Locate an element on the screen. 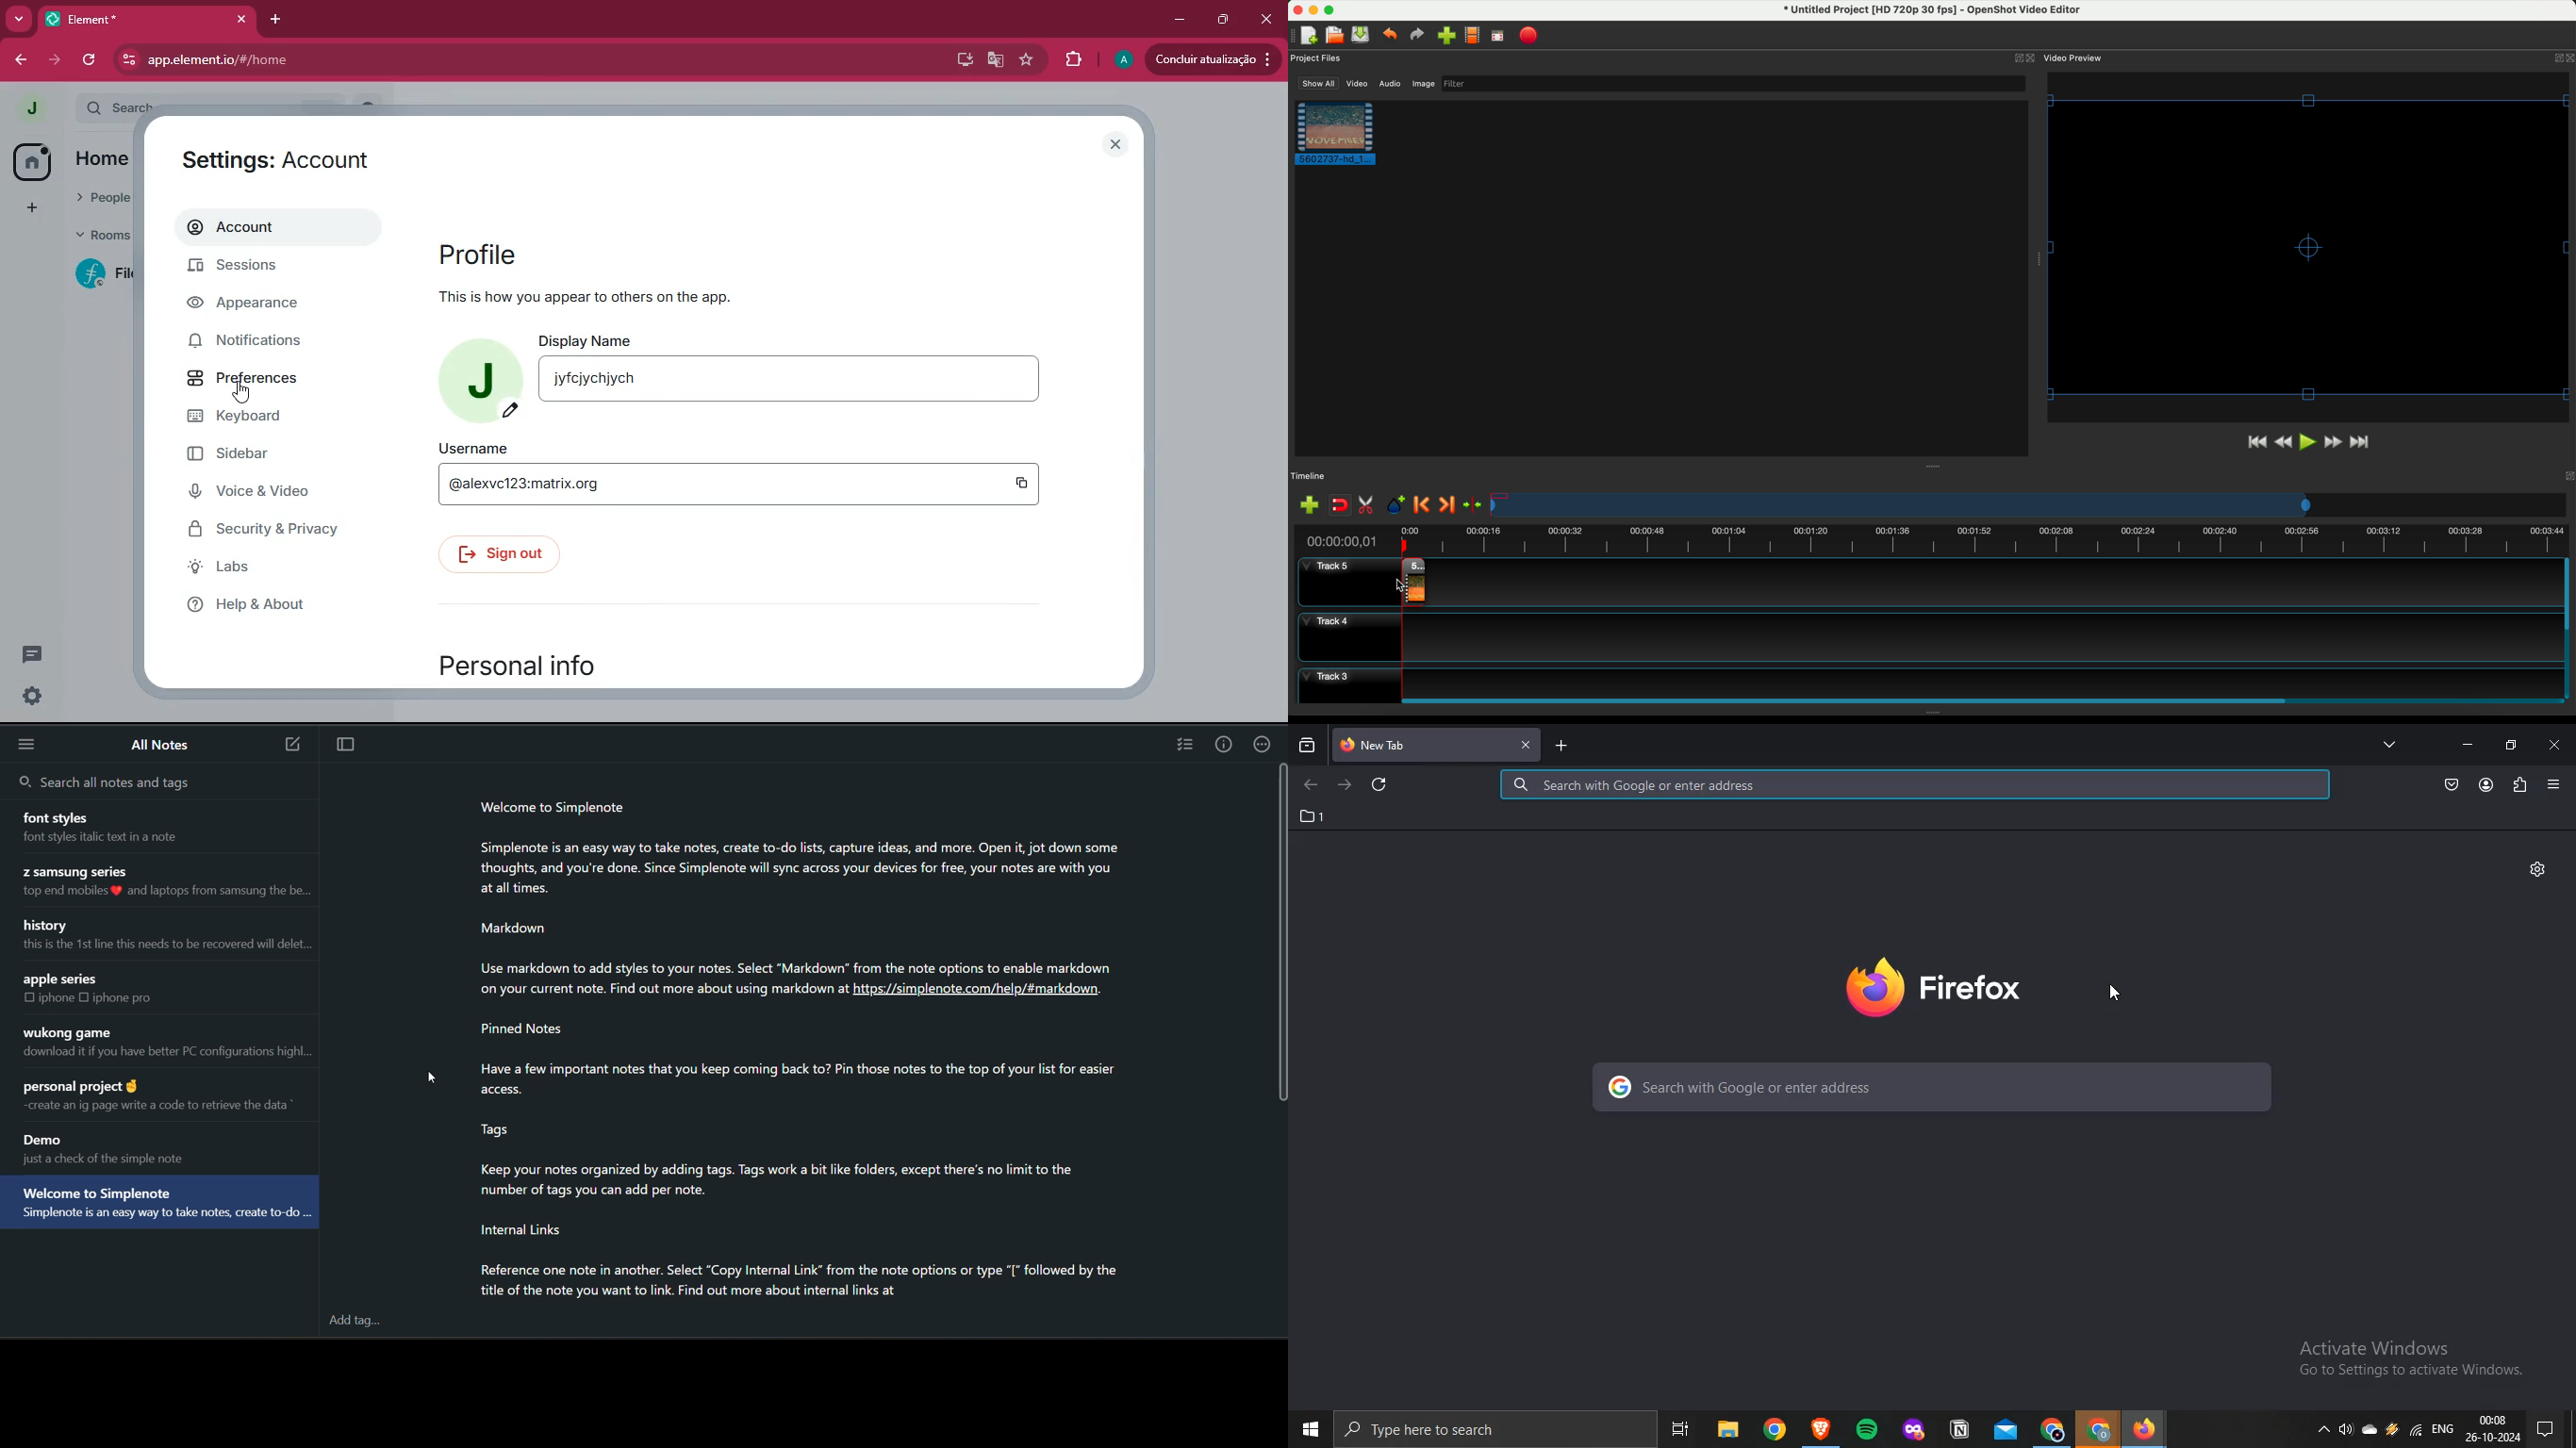 Image resolution: width=2576 pixels, height=1456 pixels. preferences is located at coordinates (246, 378).